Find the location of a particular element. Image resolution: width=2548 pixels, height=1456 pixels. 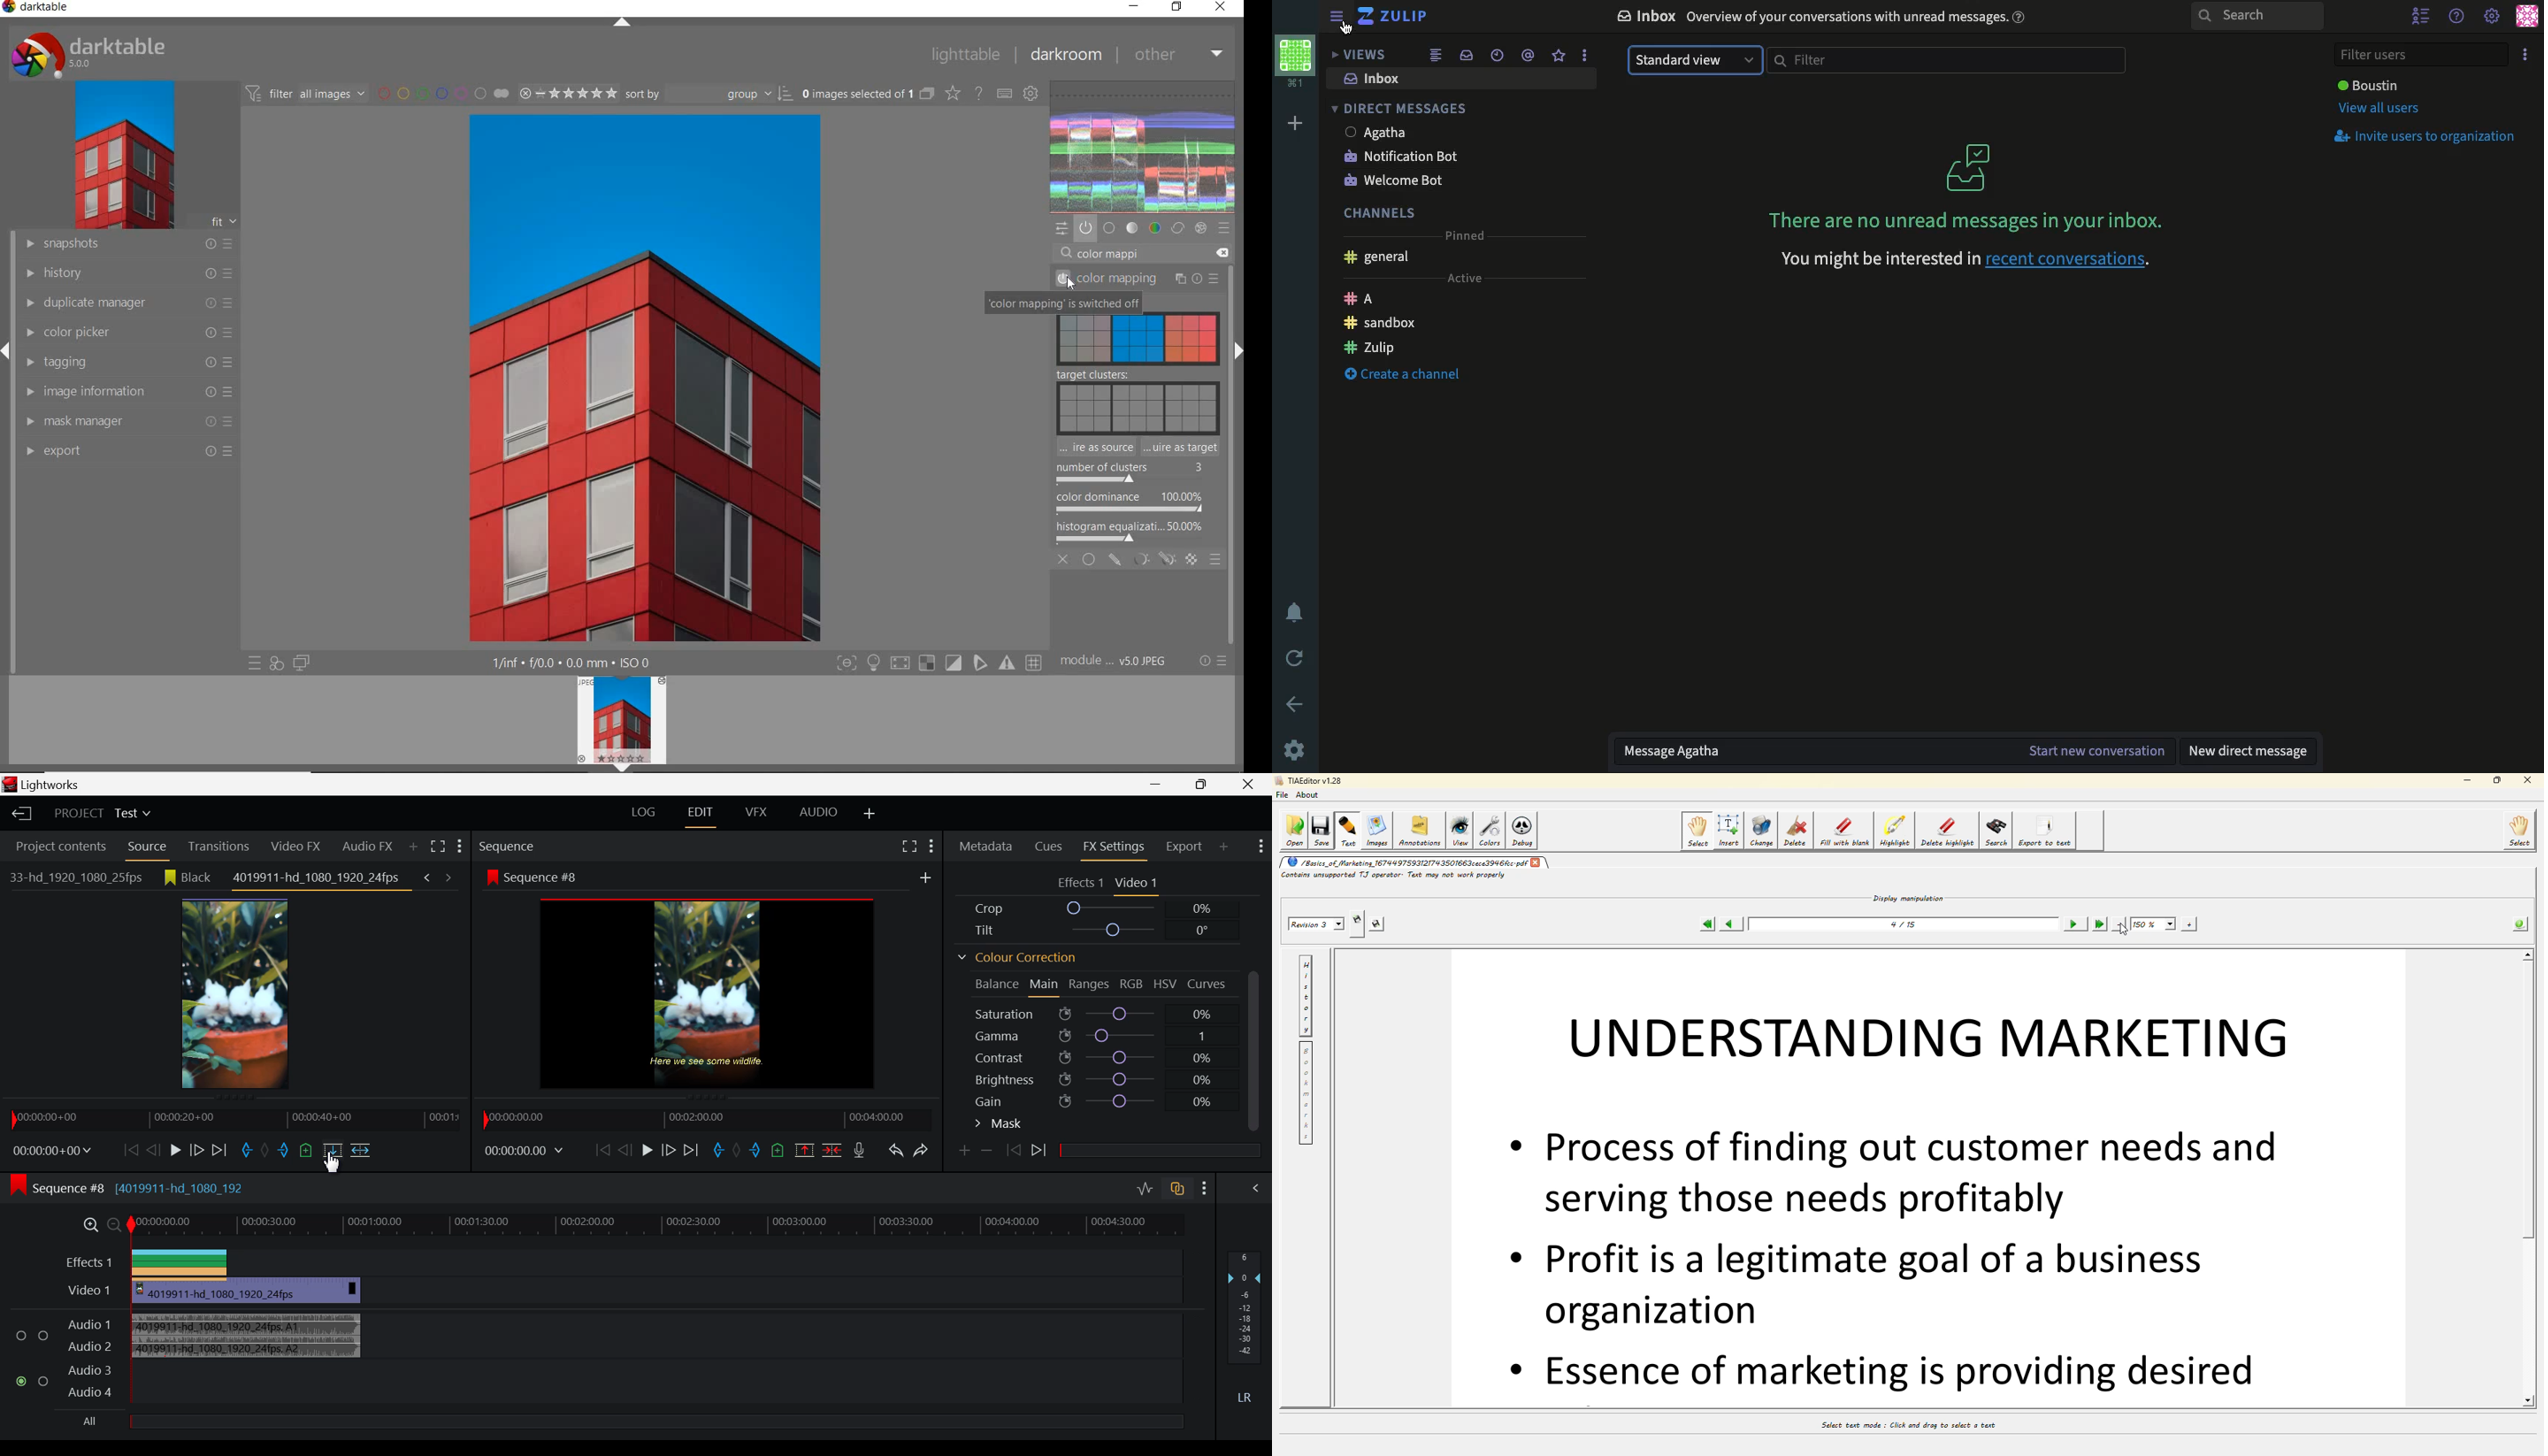

Remove marked section is located at coordinates (806, 1150).